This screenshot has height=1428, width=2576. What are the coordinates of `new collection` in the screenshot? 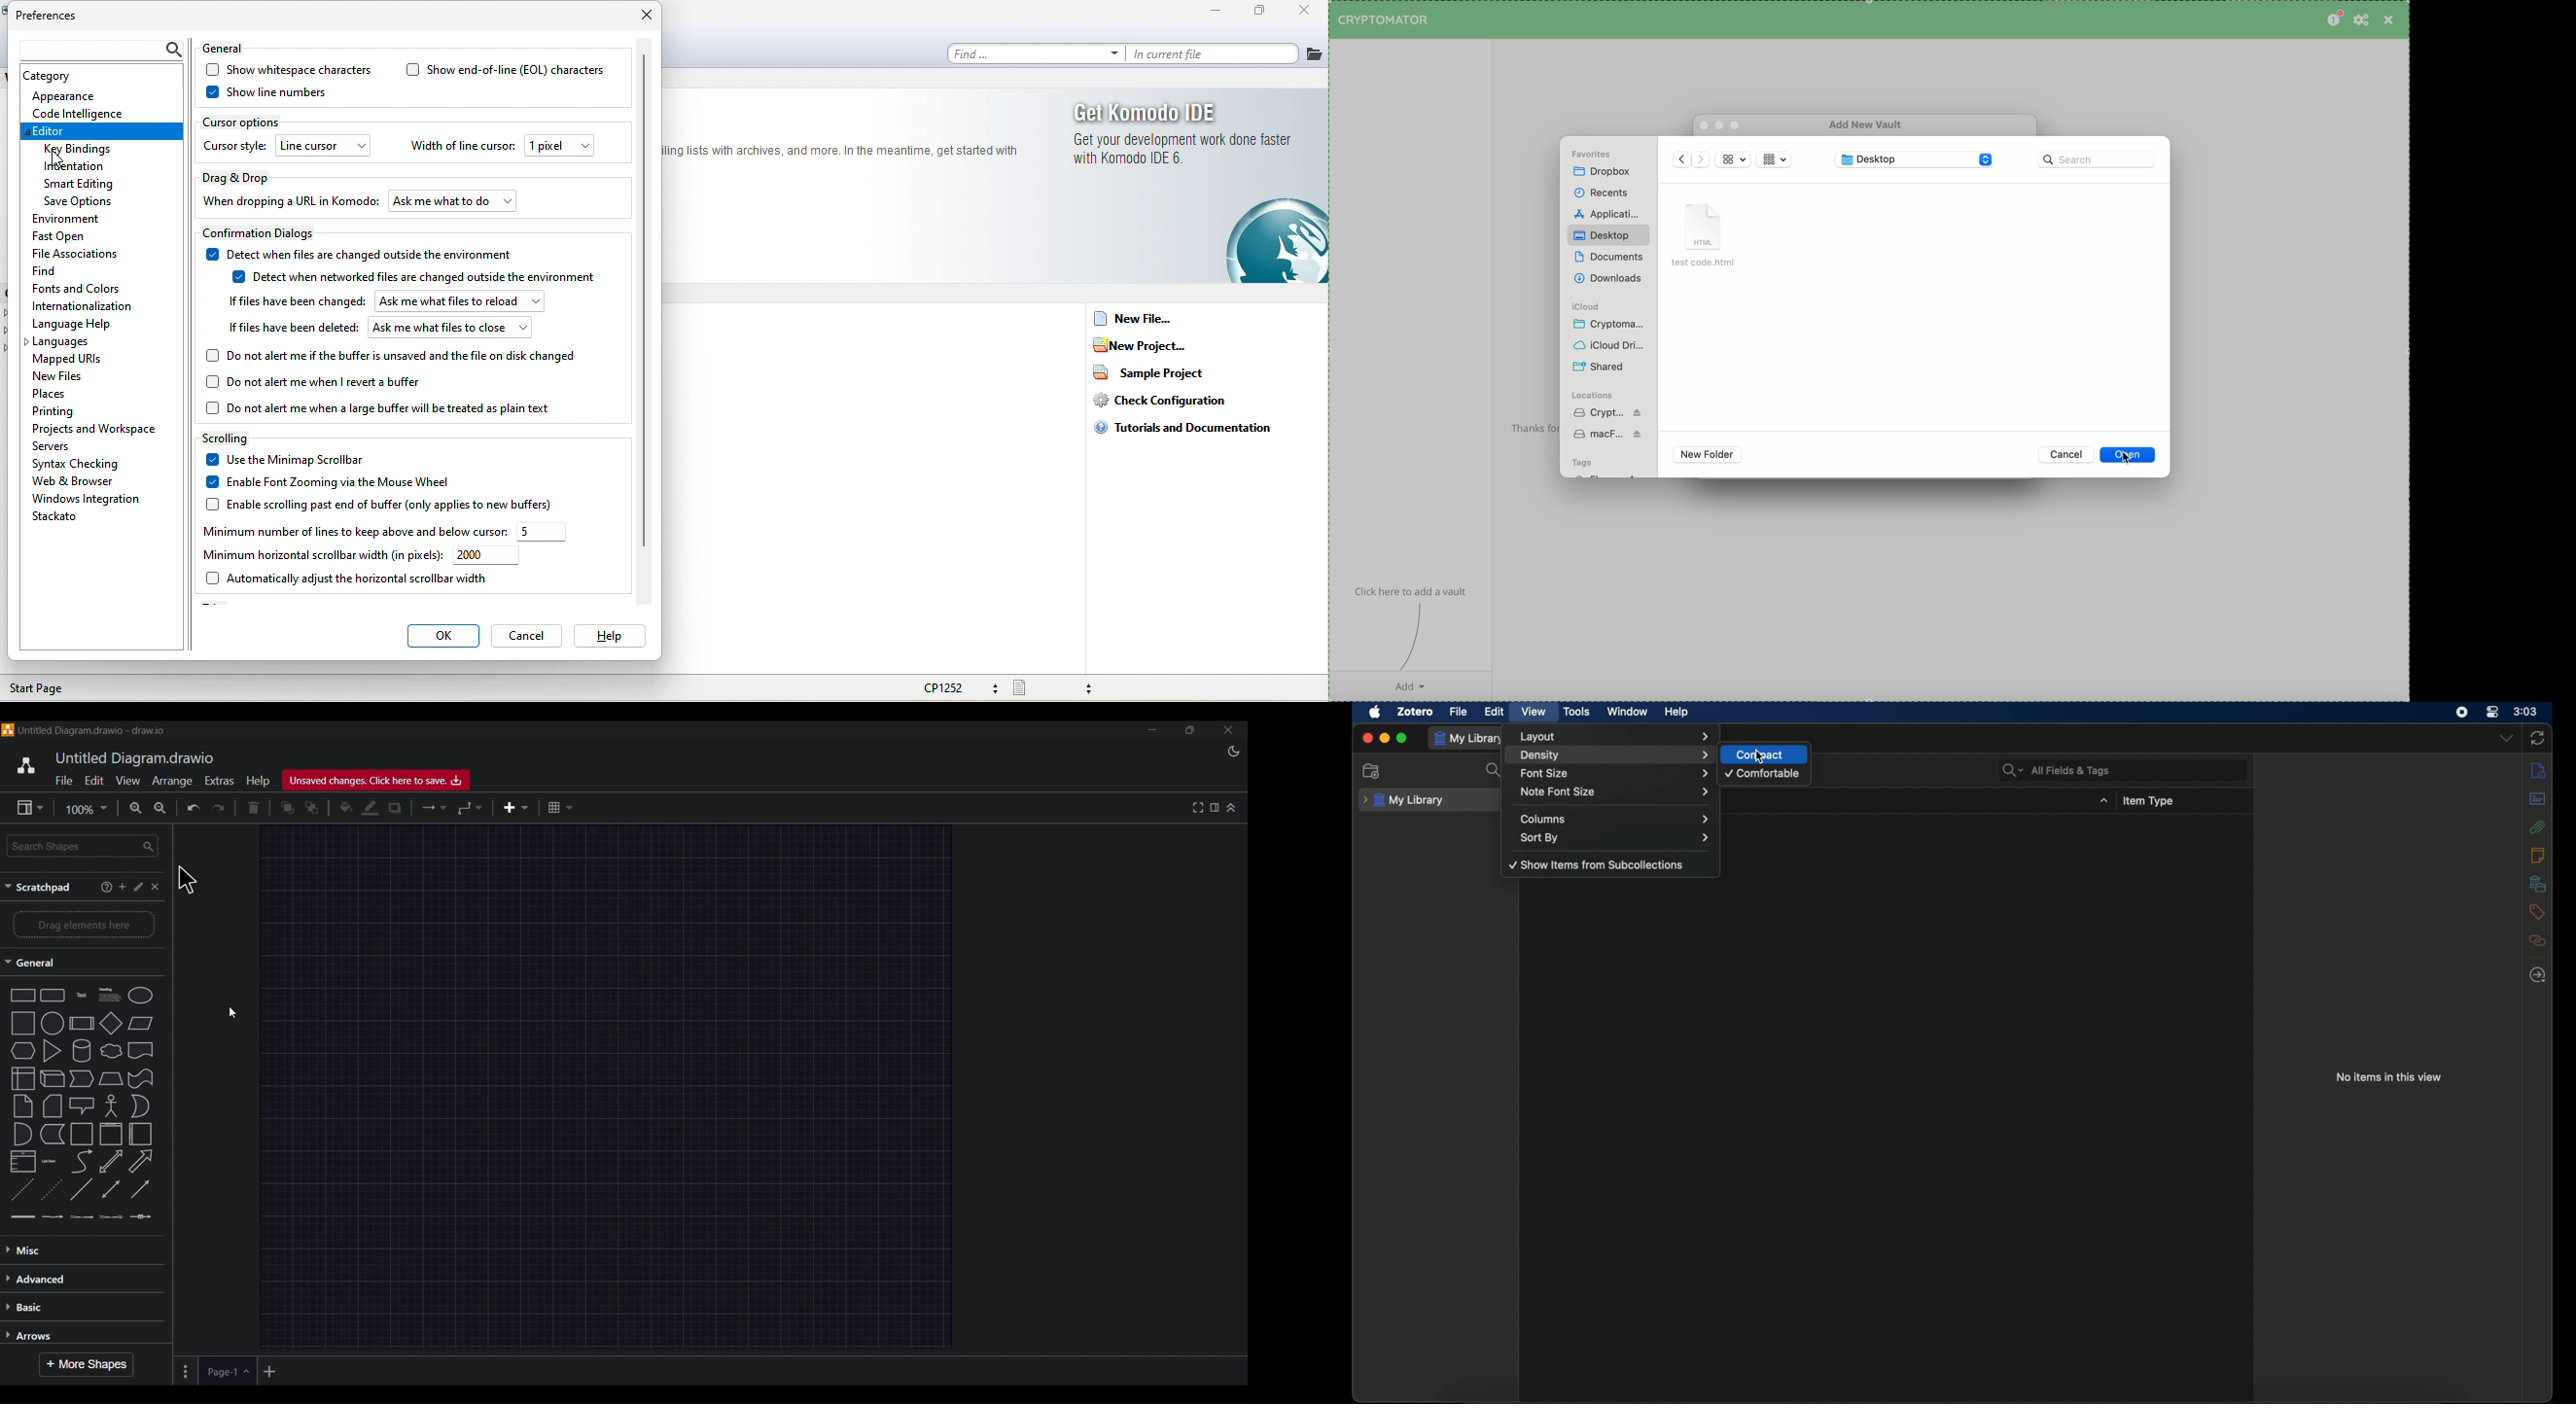 It's located at (1374, 772).